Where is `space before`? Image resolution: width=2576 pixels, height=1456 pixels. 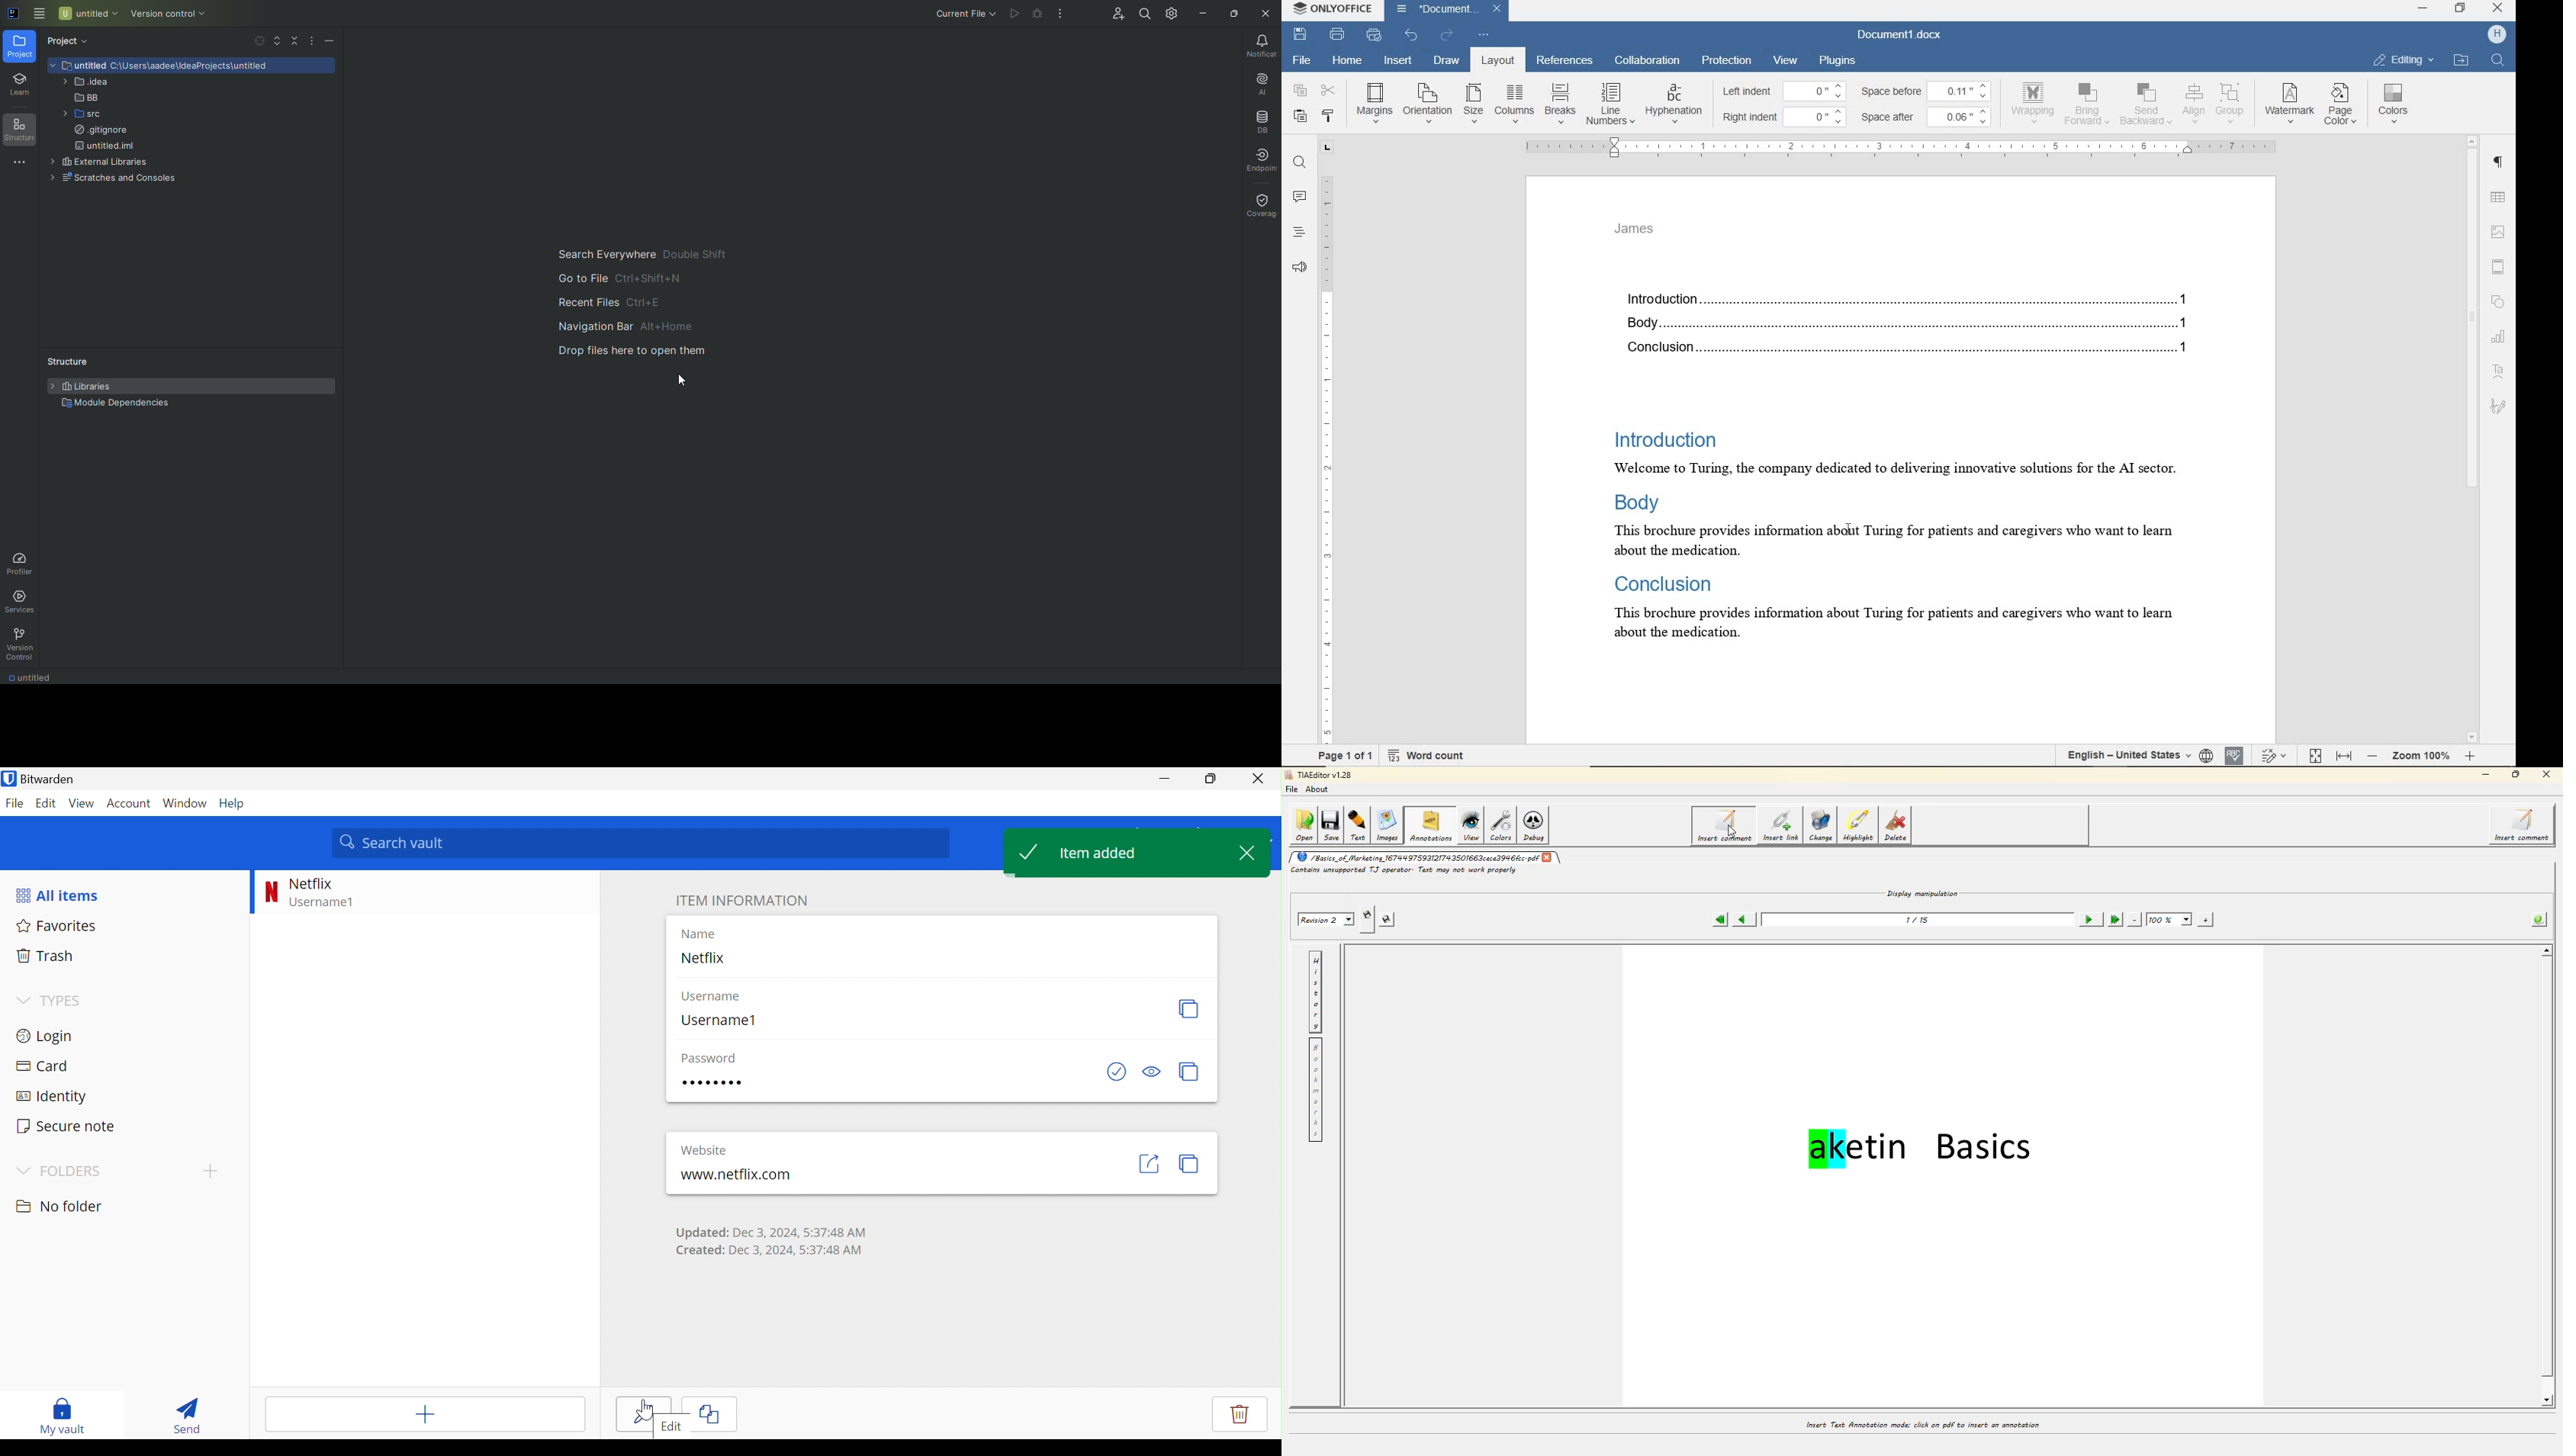
space before is located at coordinates (1894, 91).